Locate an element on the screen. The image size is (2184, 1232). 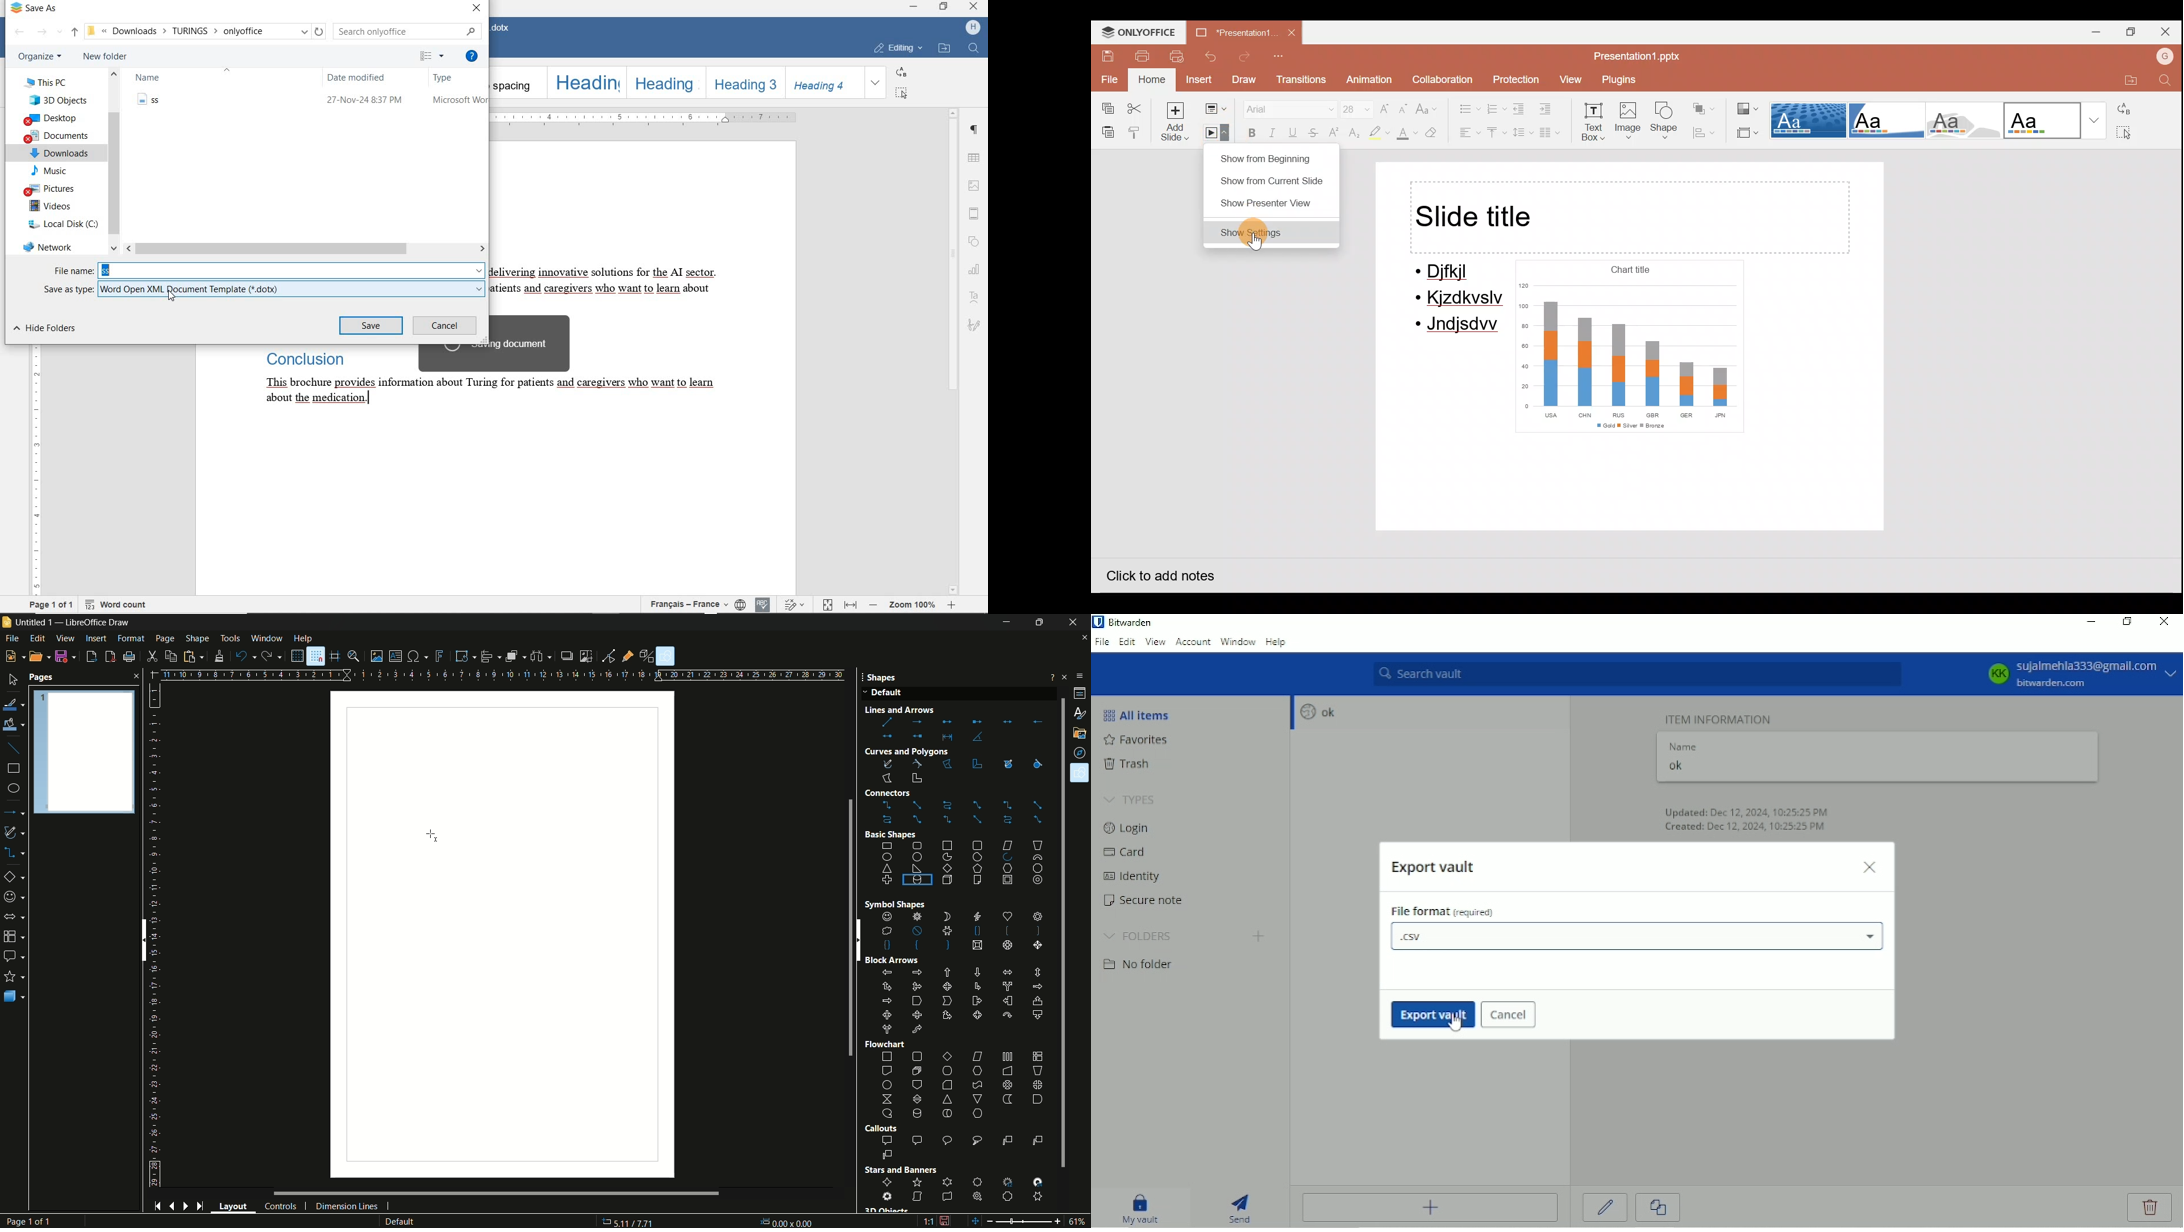
All items is located at coordinates (1142, 714).